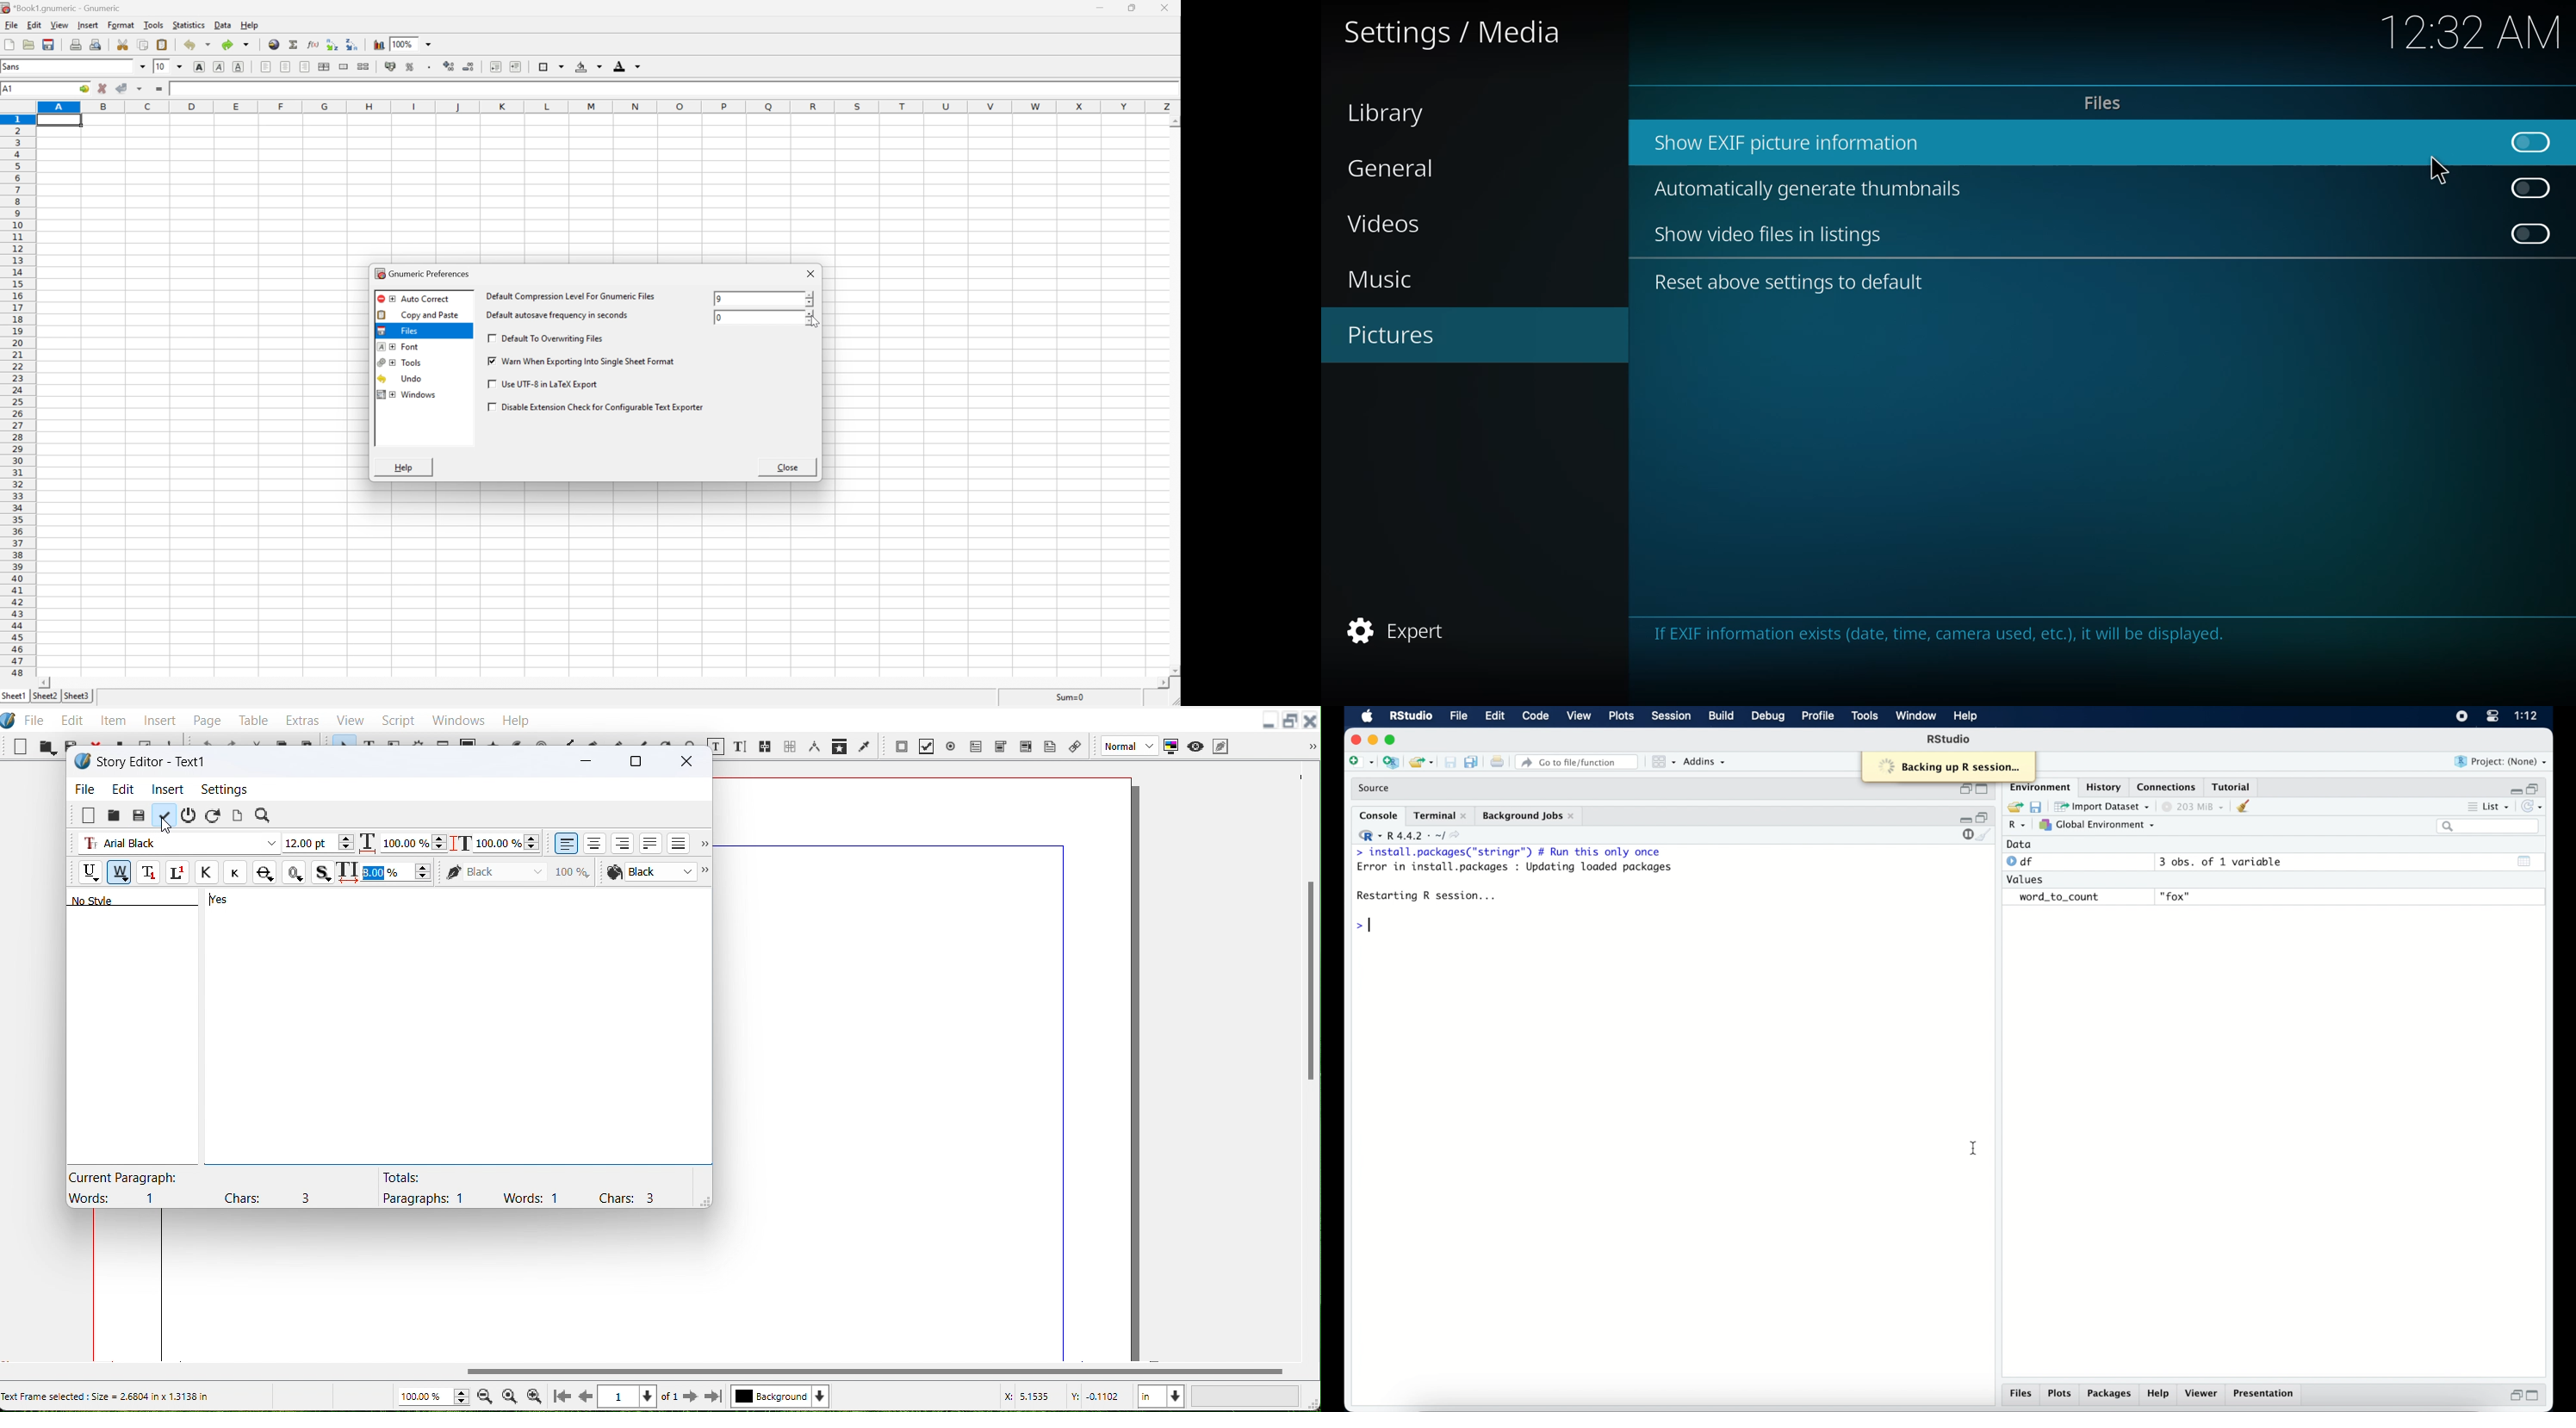  I want to click on R Studio, so click(1410, 716).